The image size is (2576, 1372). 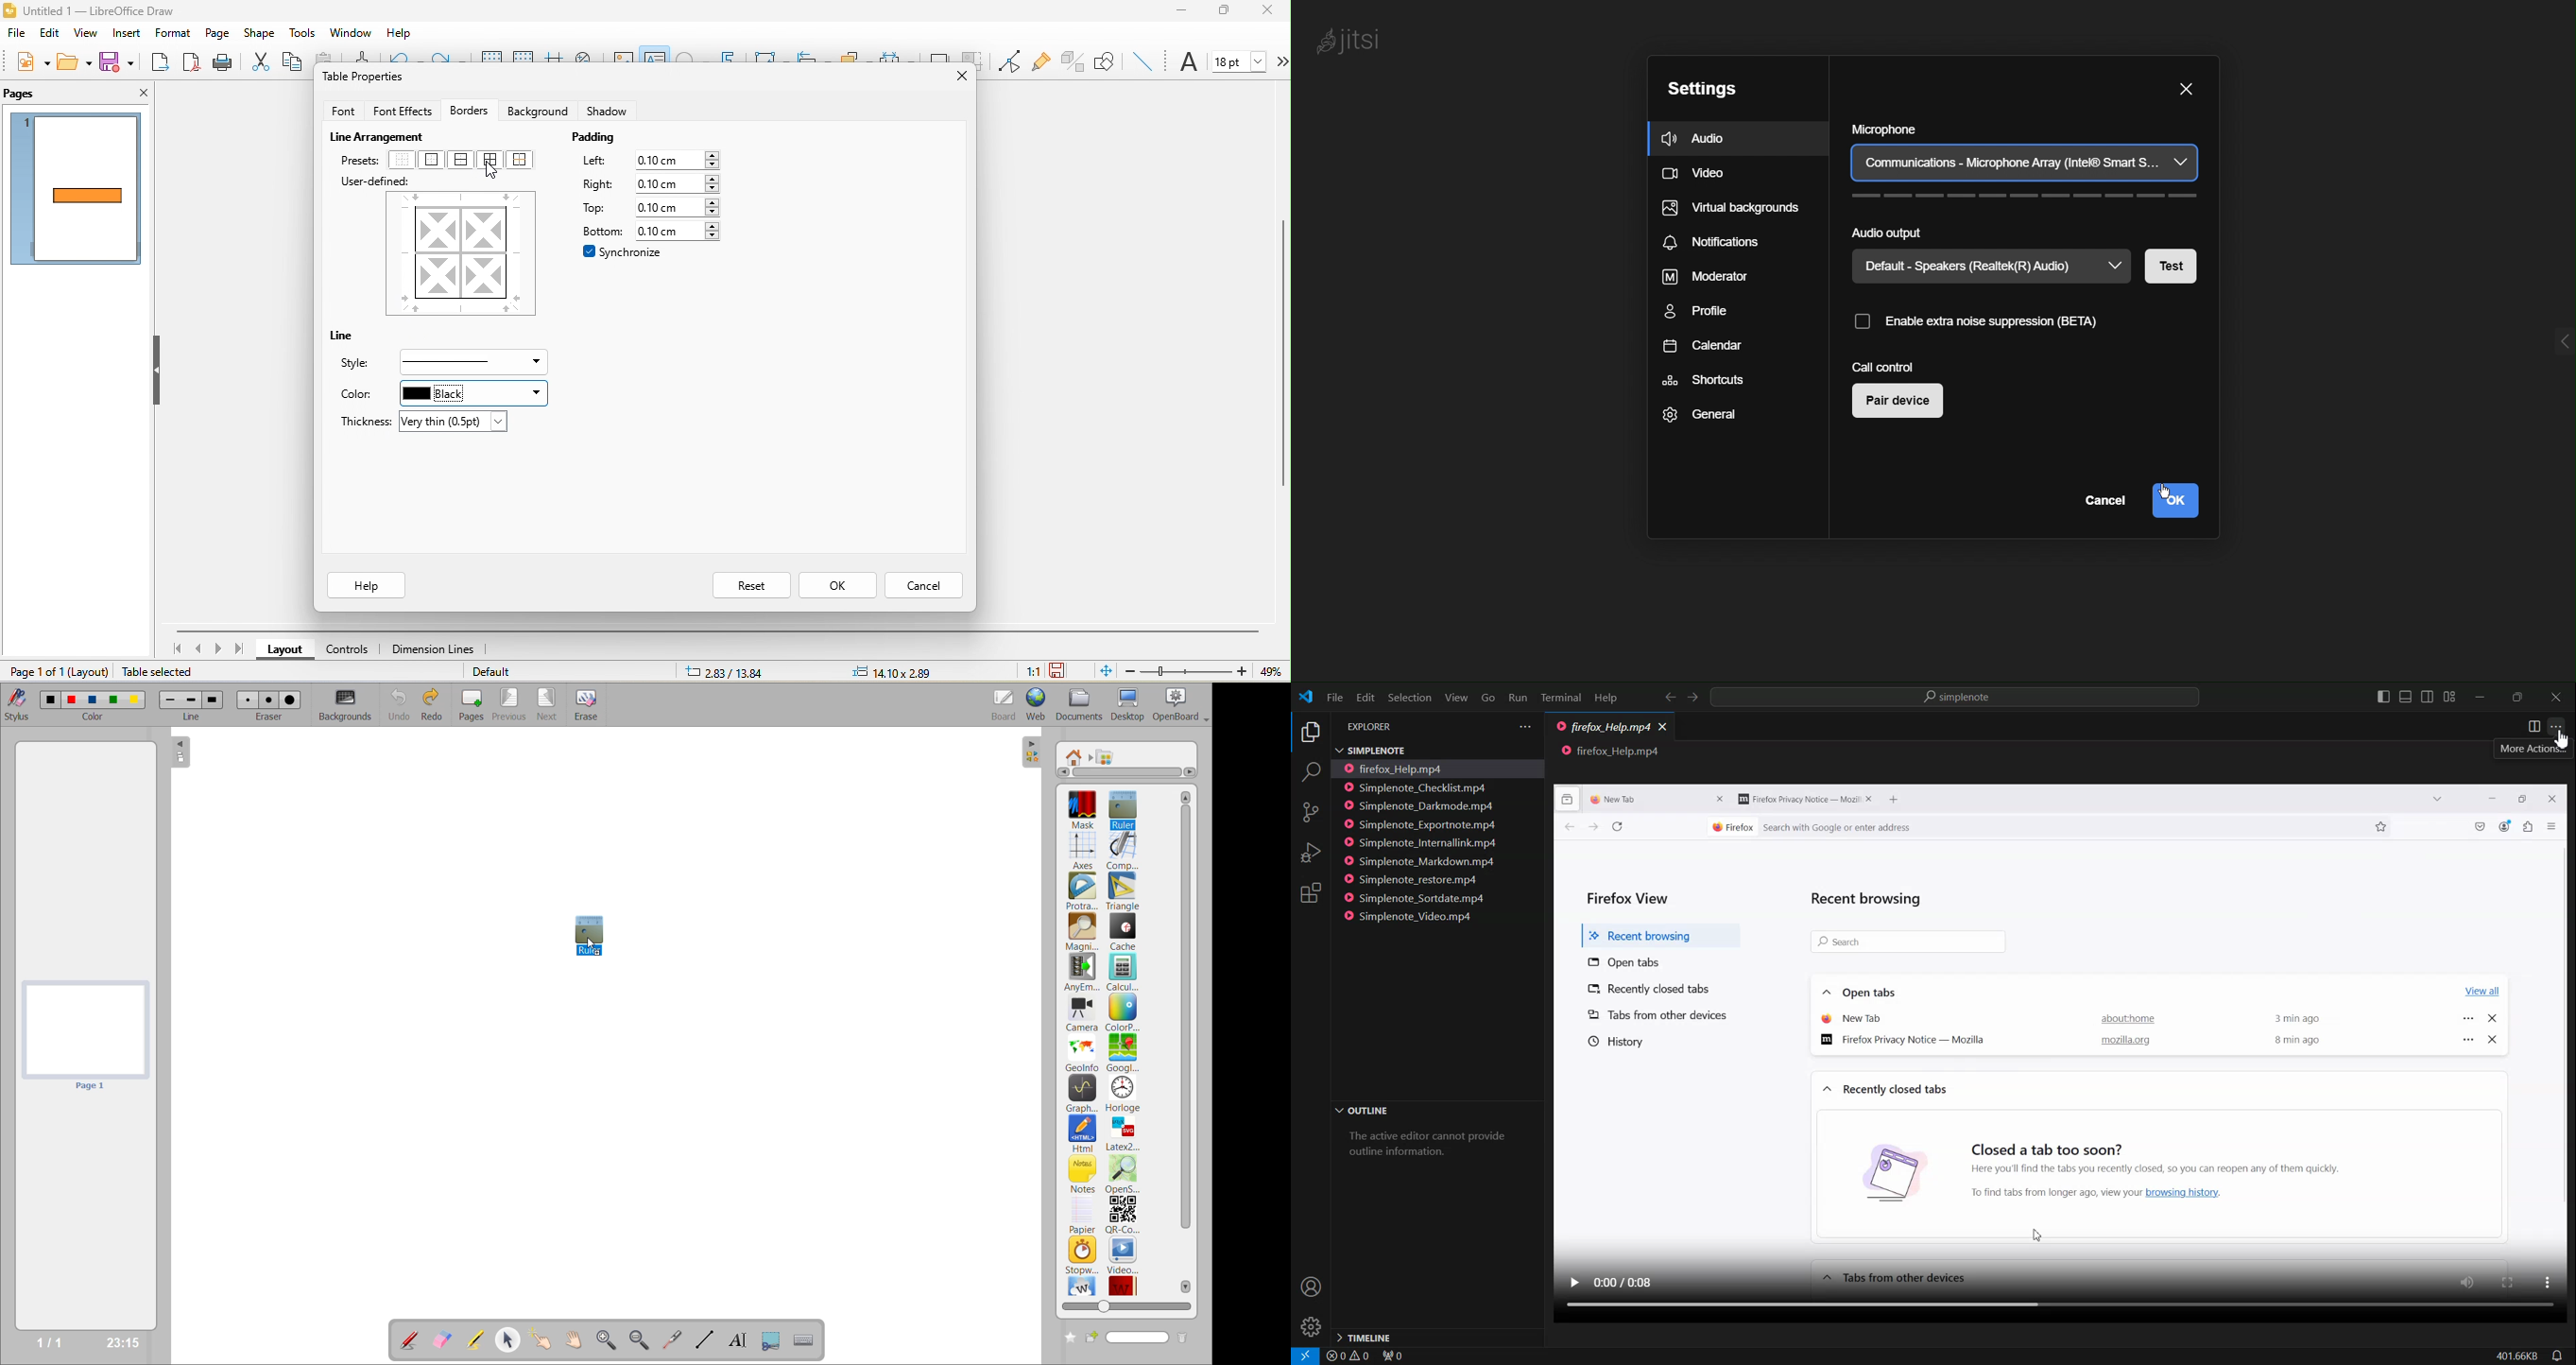 I want to click on 14.10x2.89, so click(x=895, y=670).